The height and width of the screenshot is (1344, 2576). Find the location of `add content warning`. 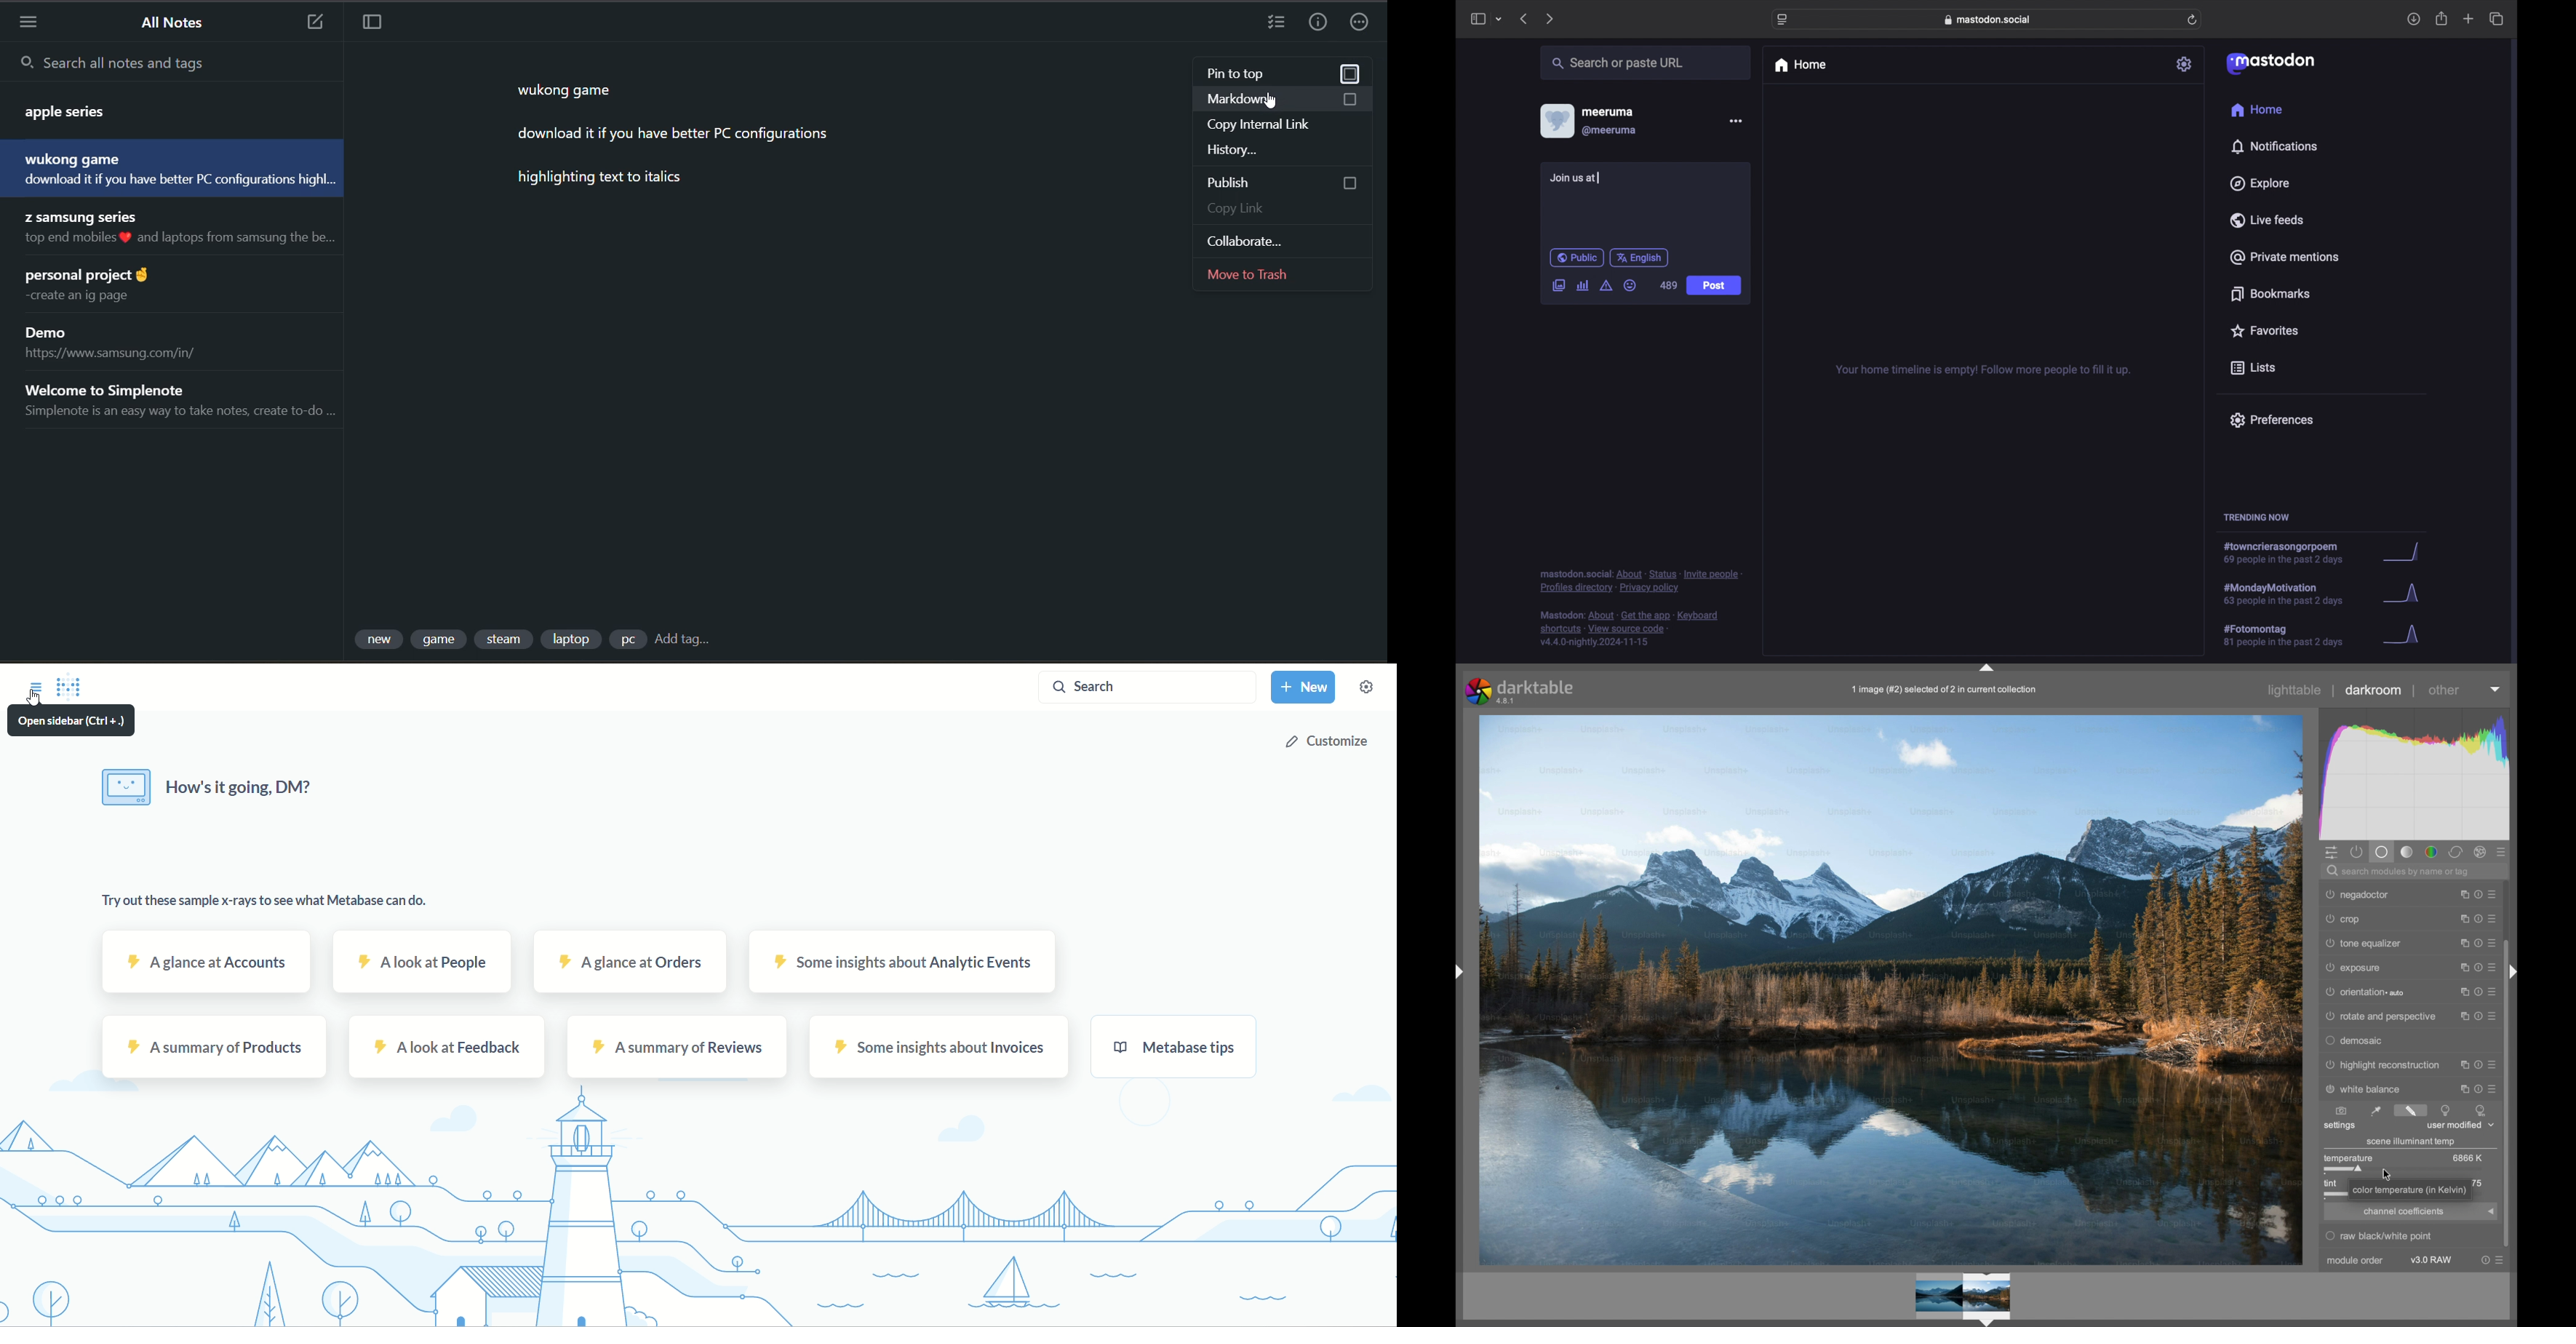

add content warning is located at coordinates (1606, 286).